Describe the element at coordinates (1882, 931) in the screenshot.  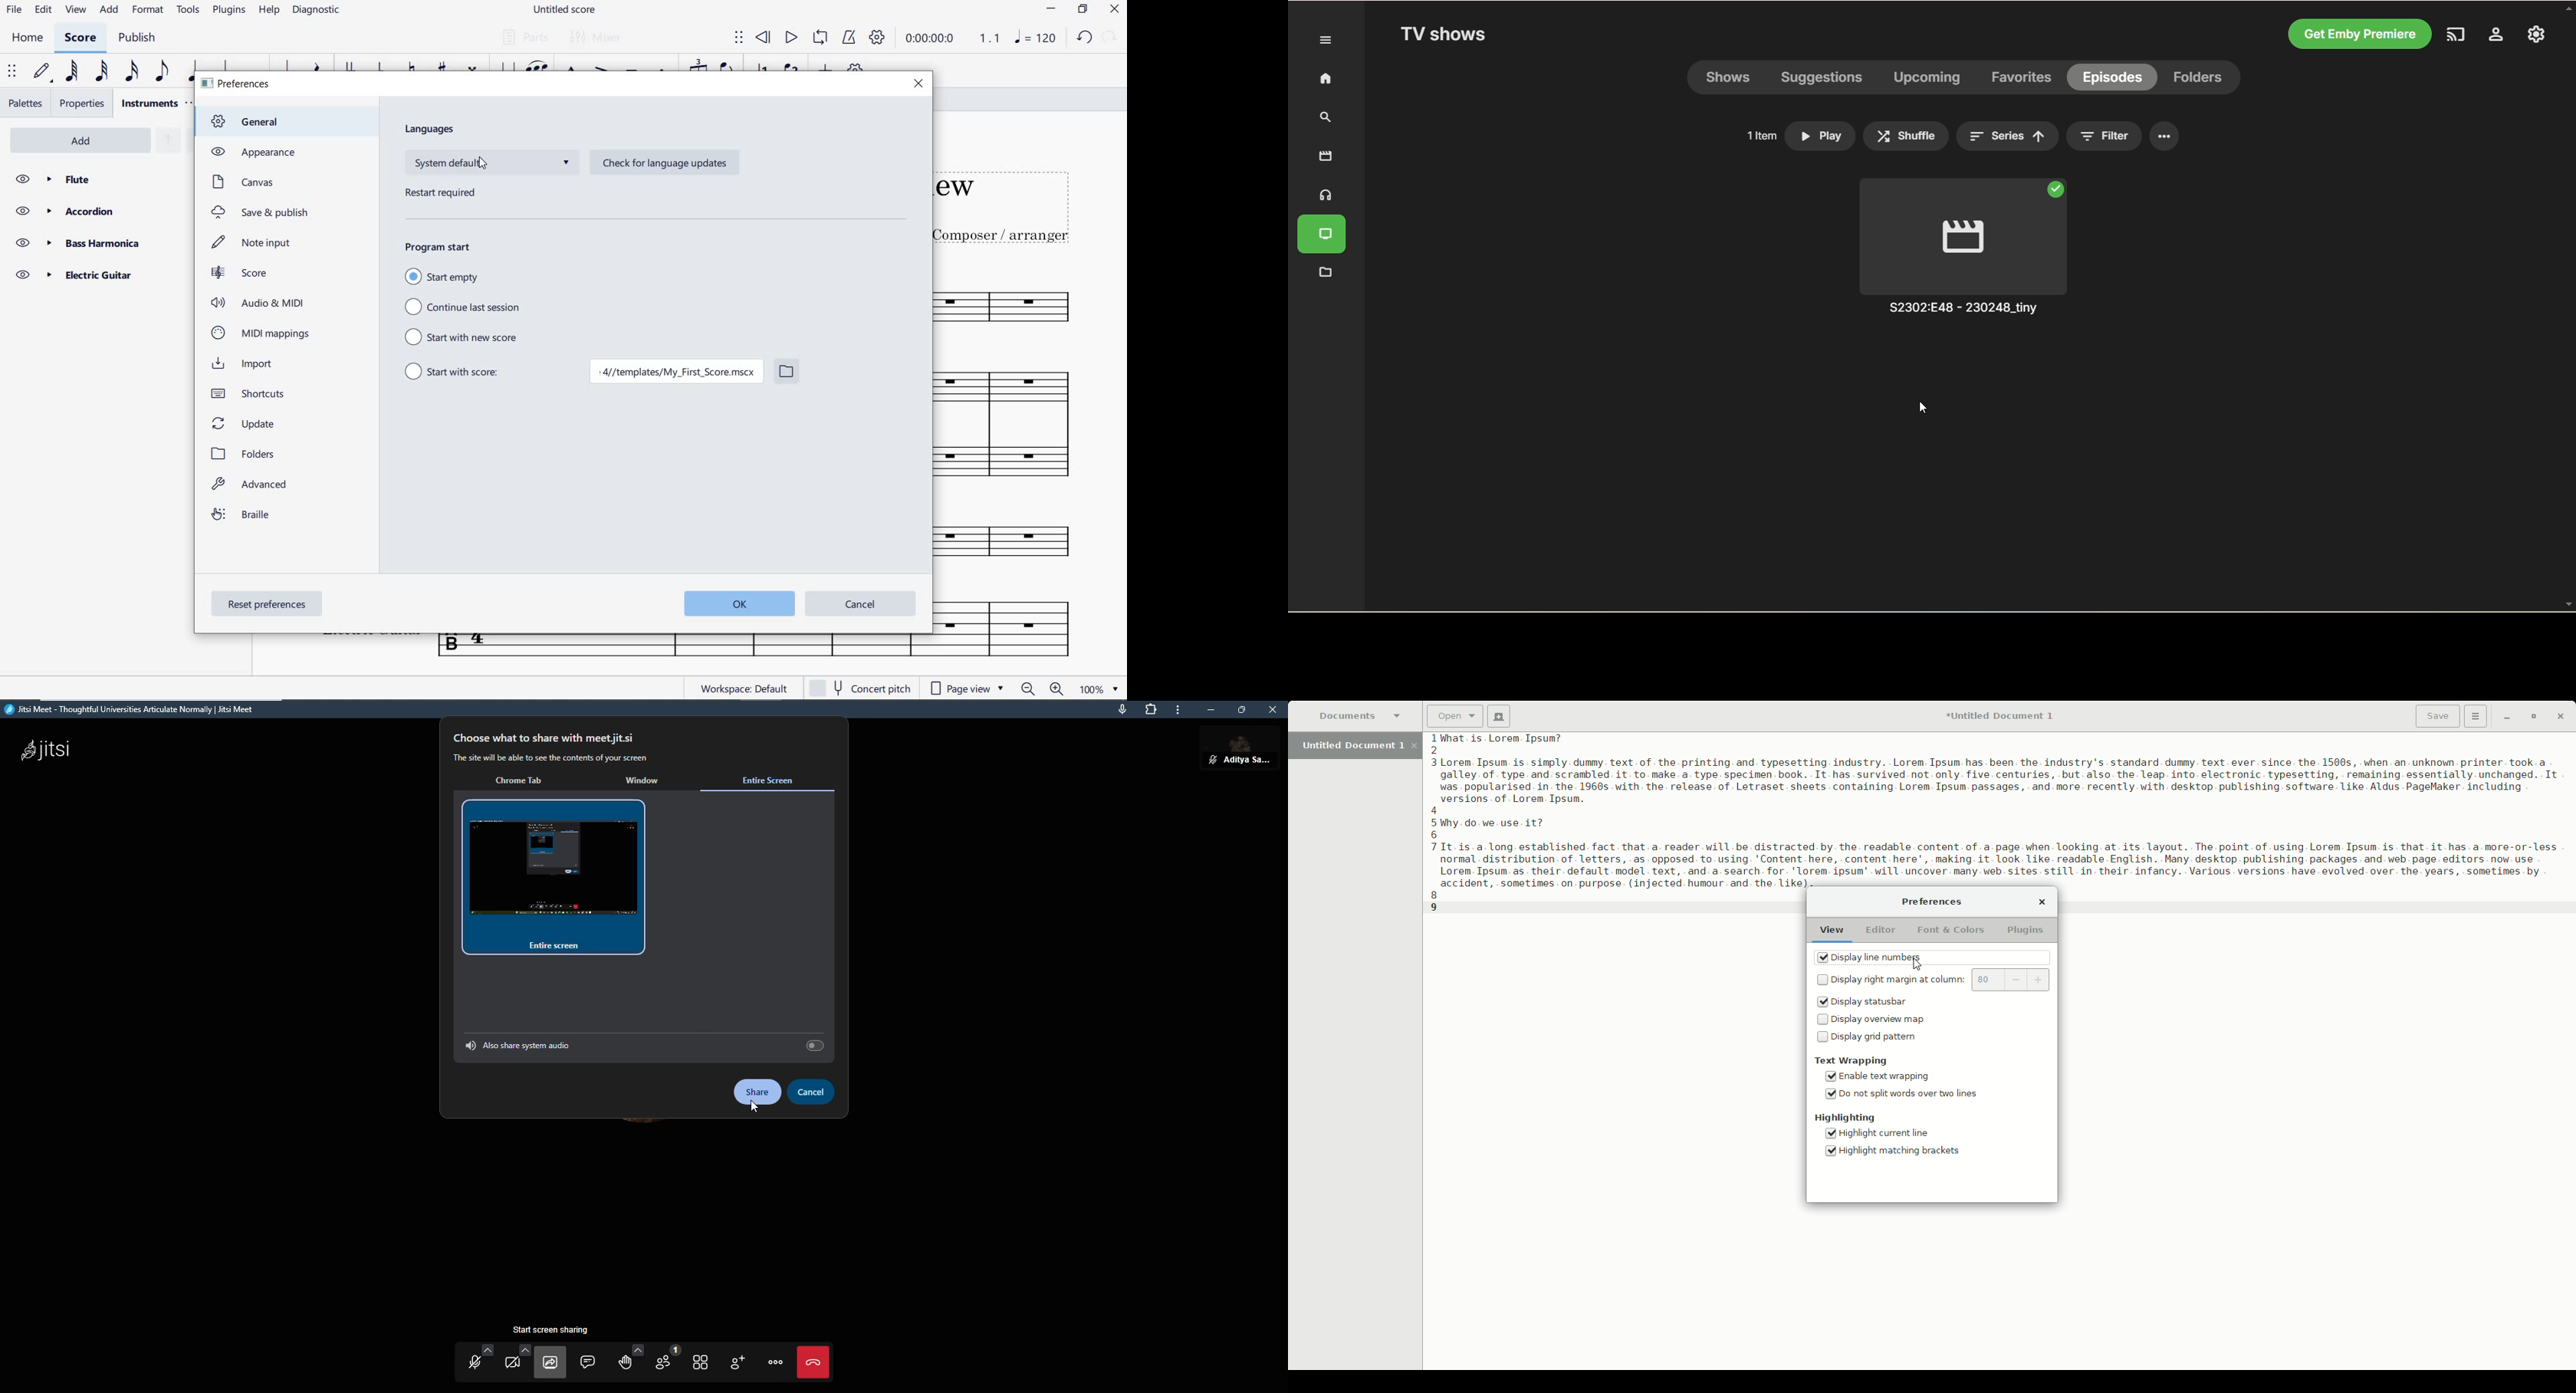
I see `Editor` at that location.